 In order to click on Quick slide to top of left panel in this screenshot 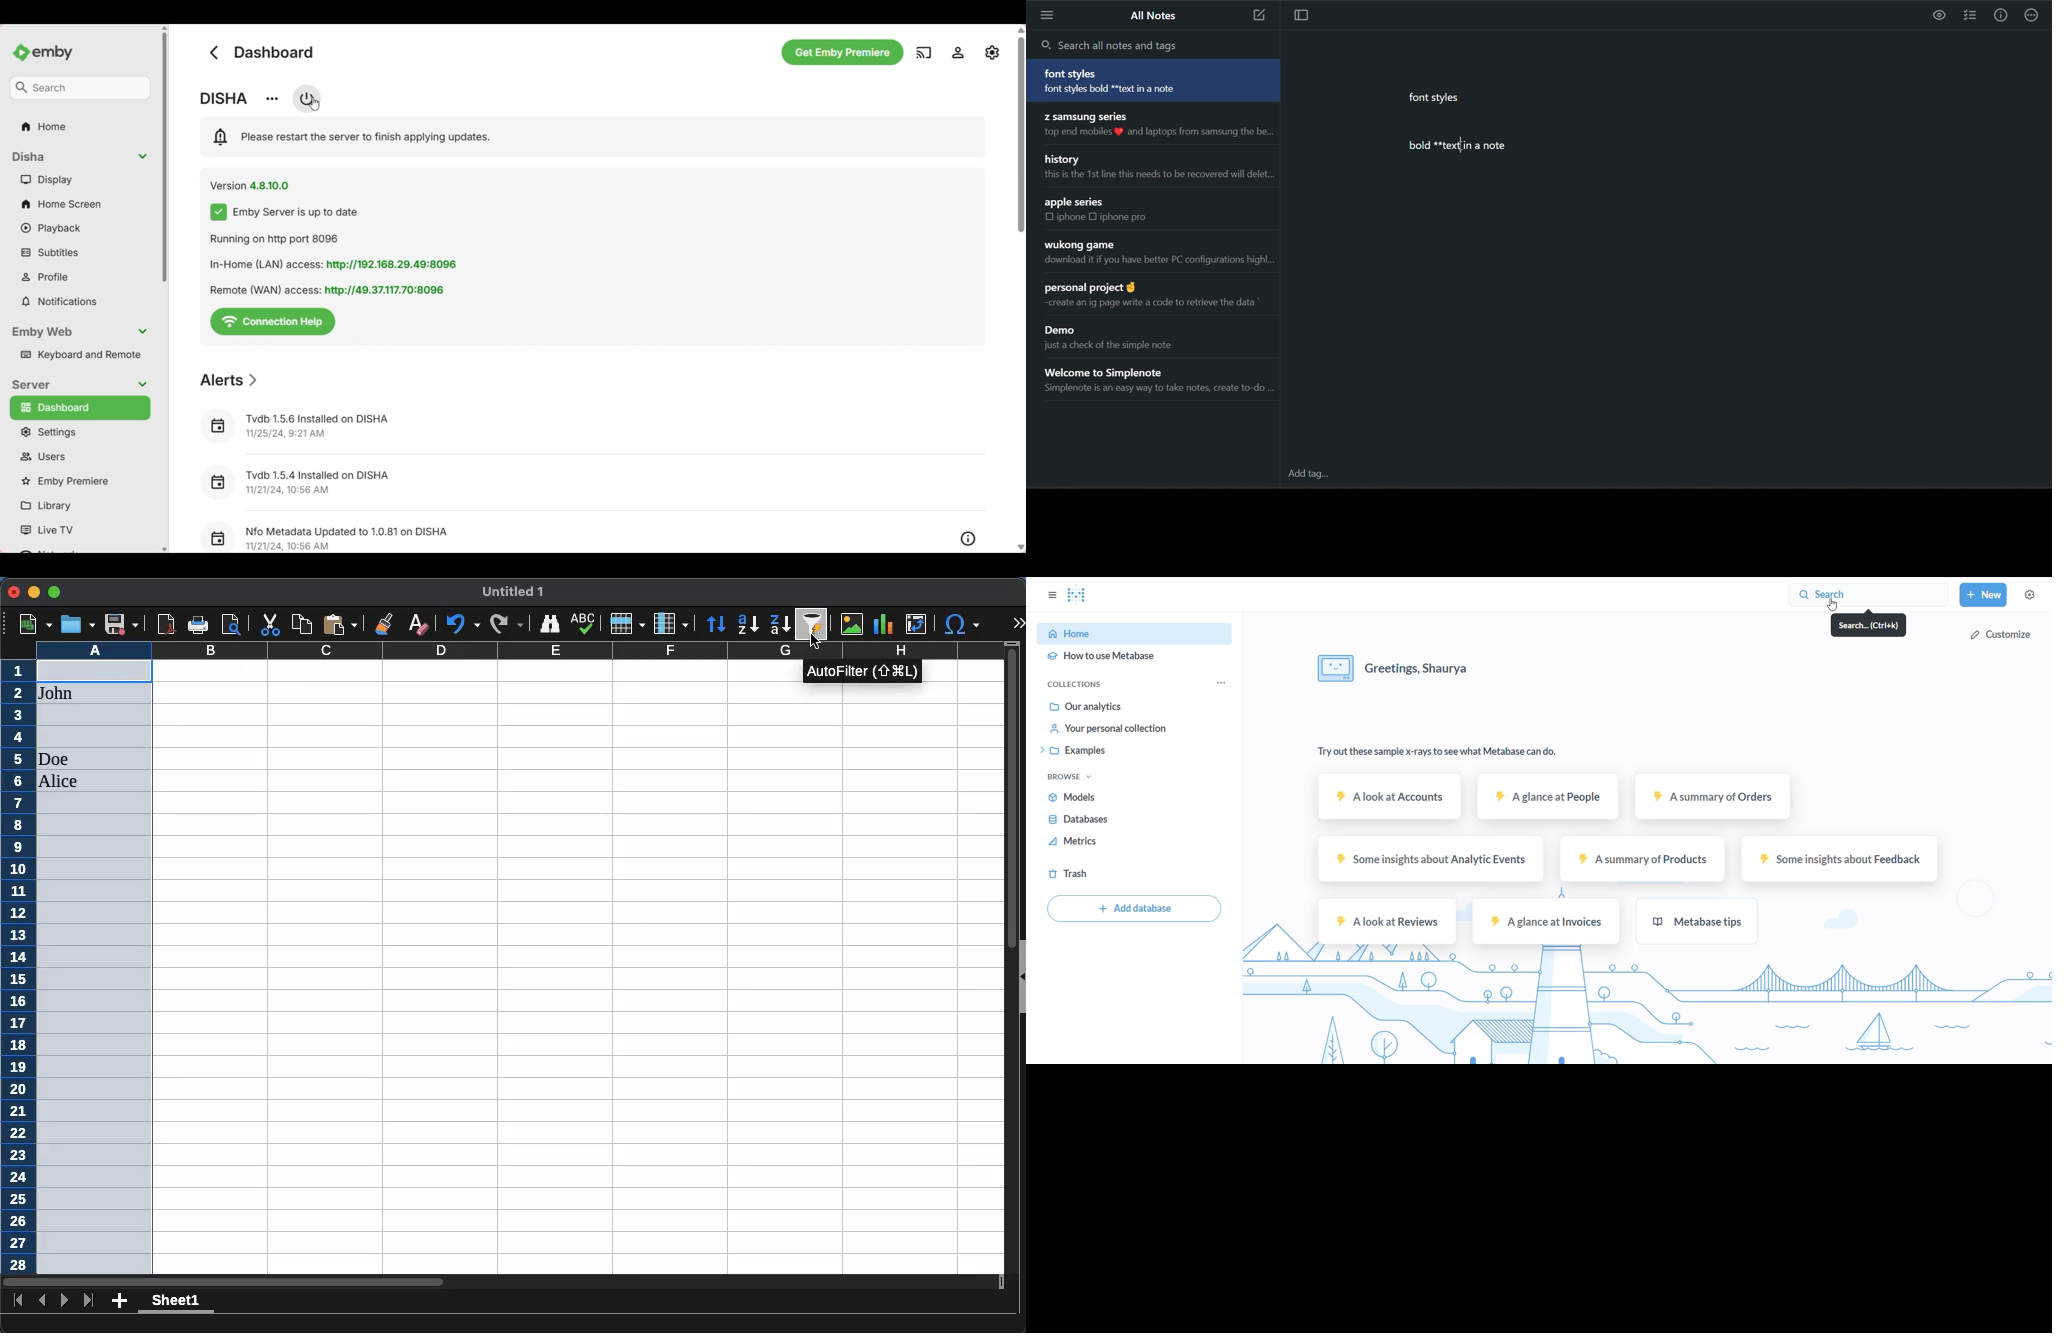, I will do `click(164, 28)`.